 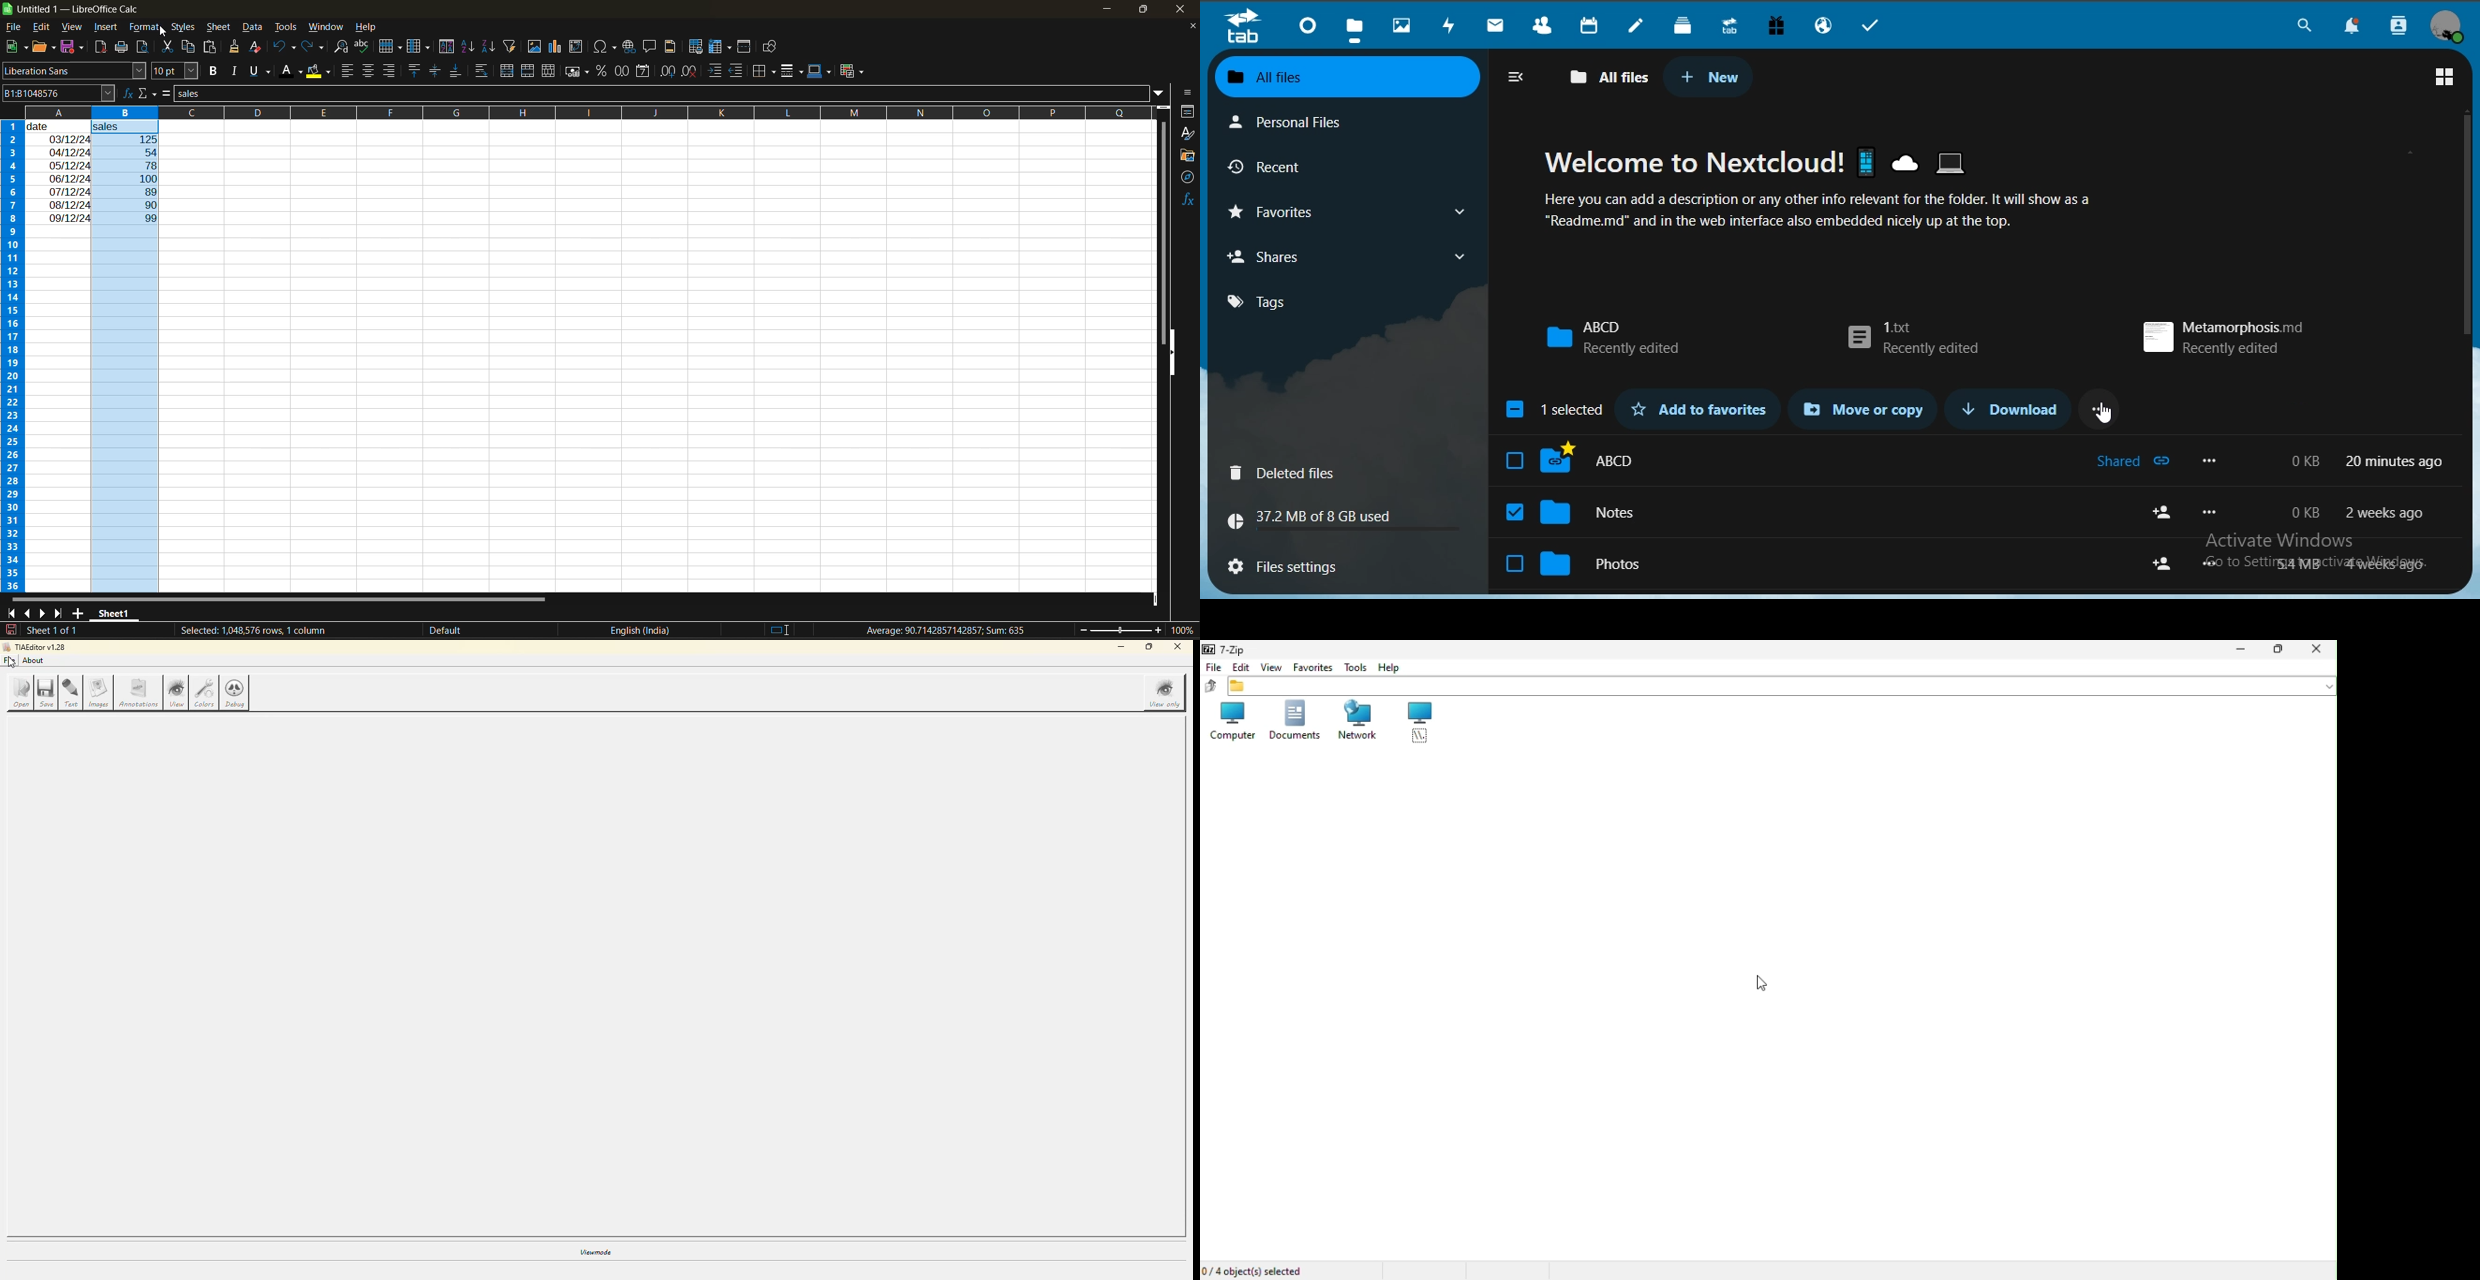 What do you see at coordinates (43, 612) in the screenshot?
I see `scroll to next sheet` at bounding box center [43, 612].